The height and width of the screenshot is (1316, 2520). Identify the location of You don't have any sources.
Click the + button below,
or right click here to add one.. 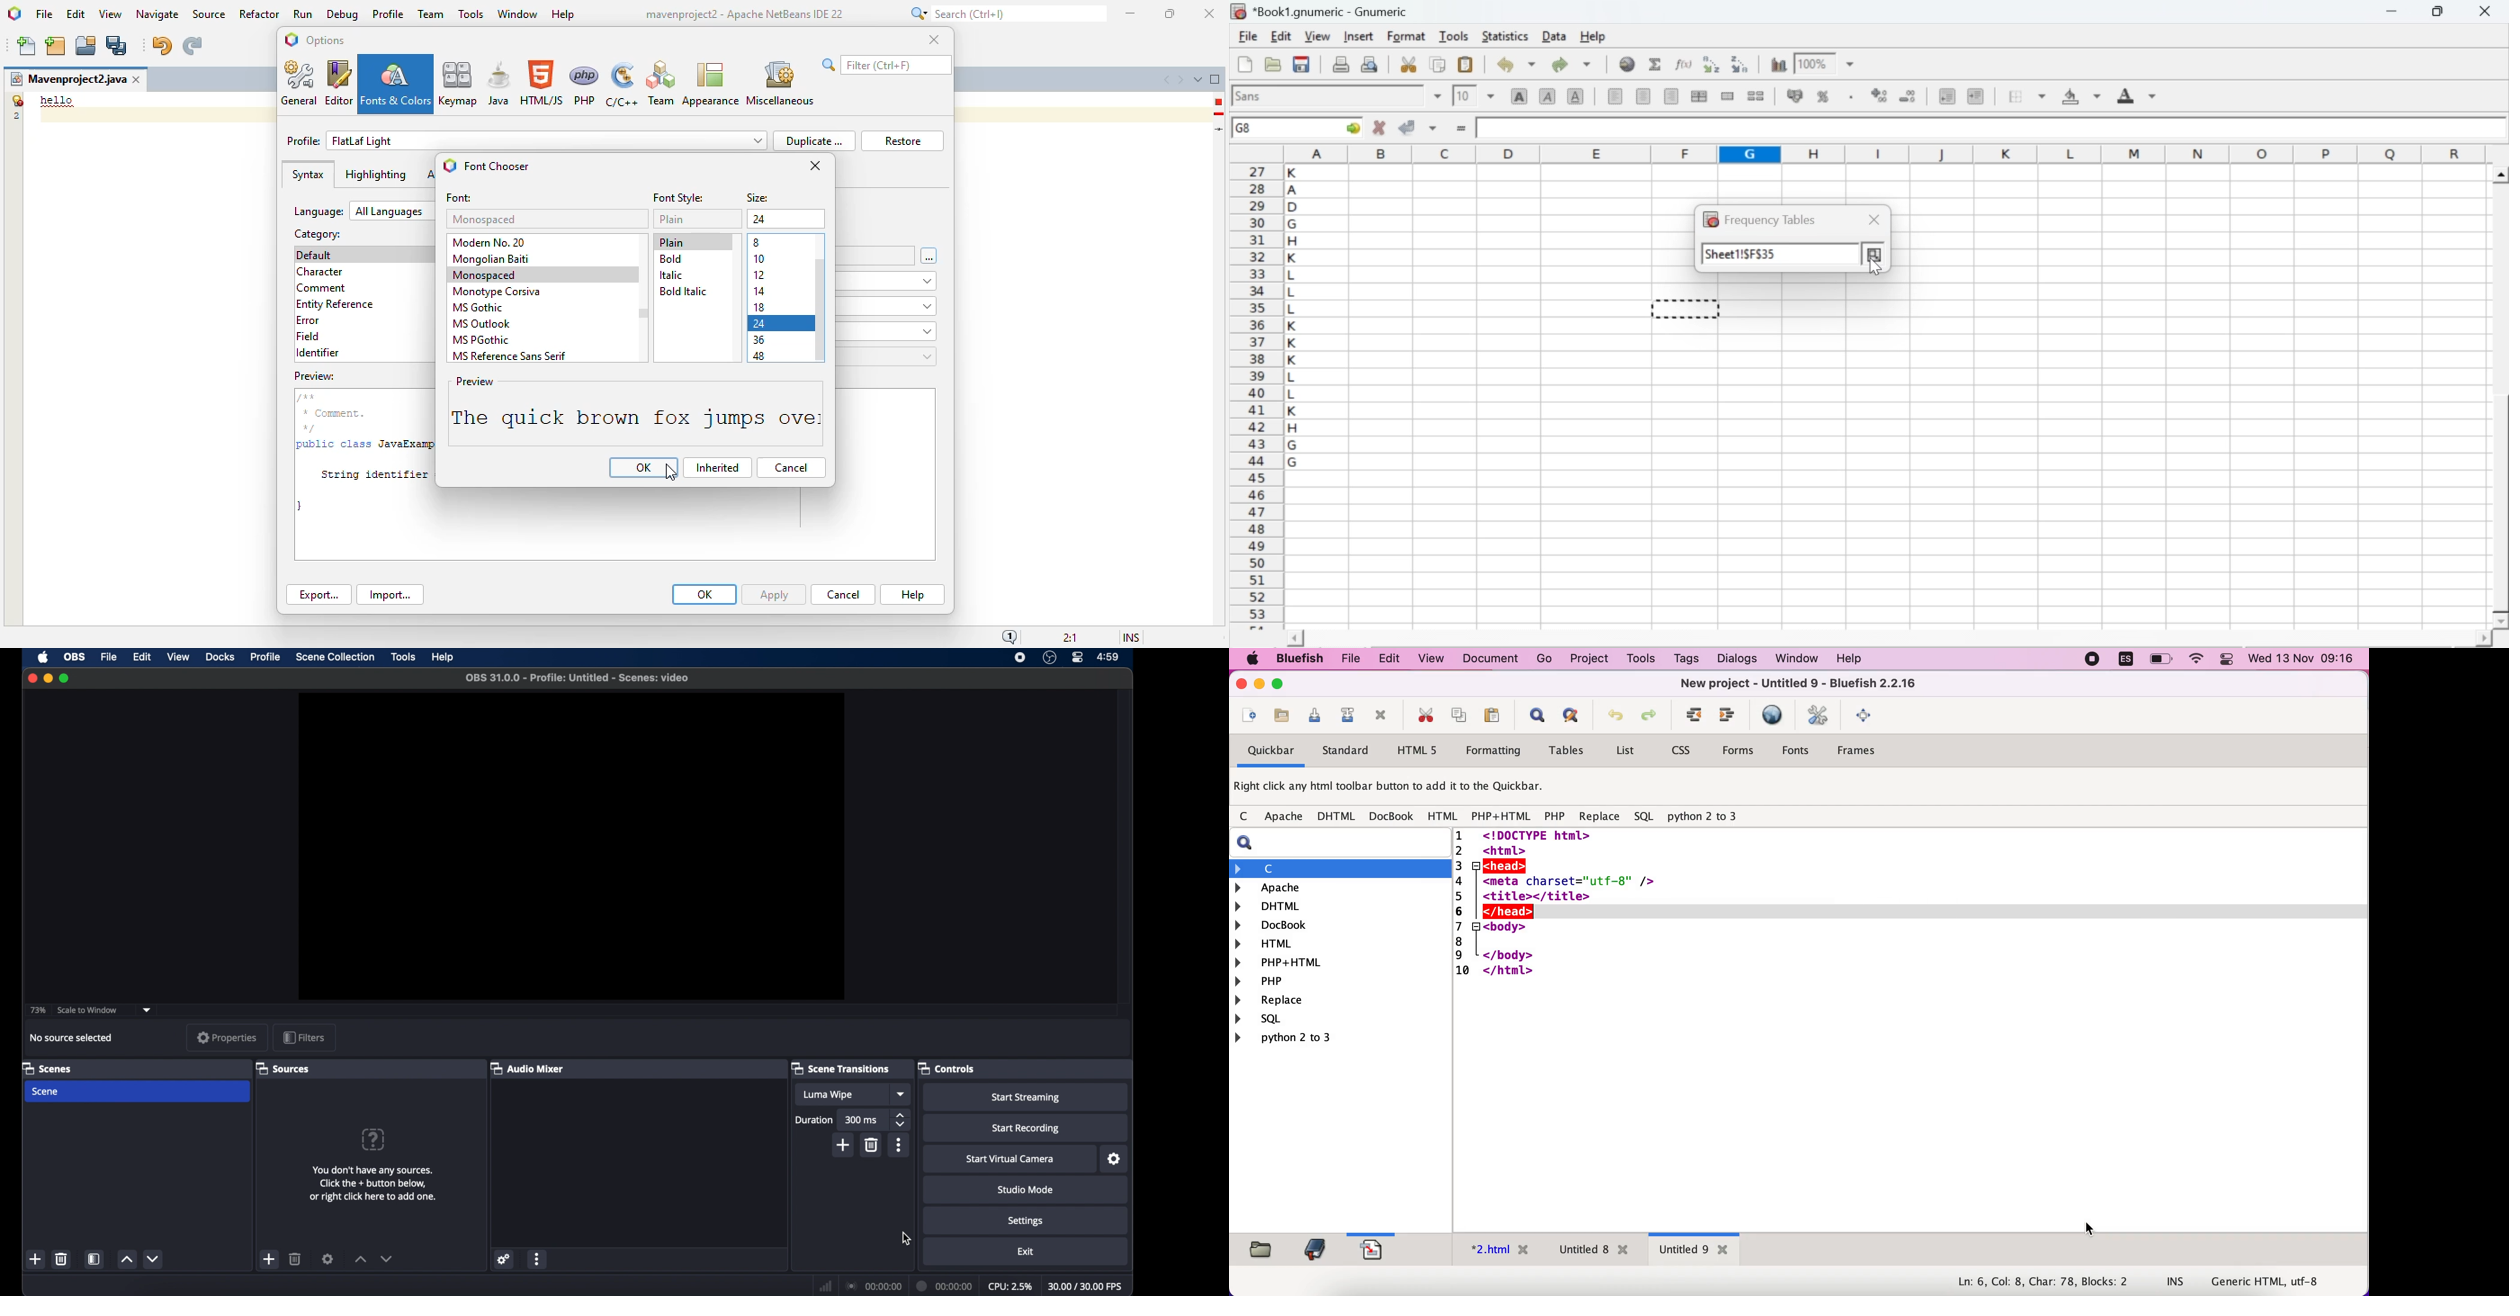
(376, 1180).